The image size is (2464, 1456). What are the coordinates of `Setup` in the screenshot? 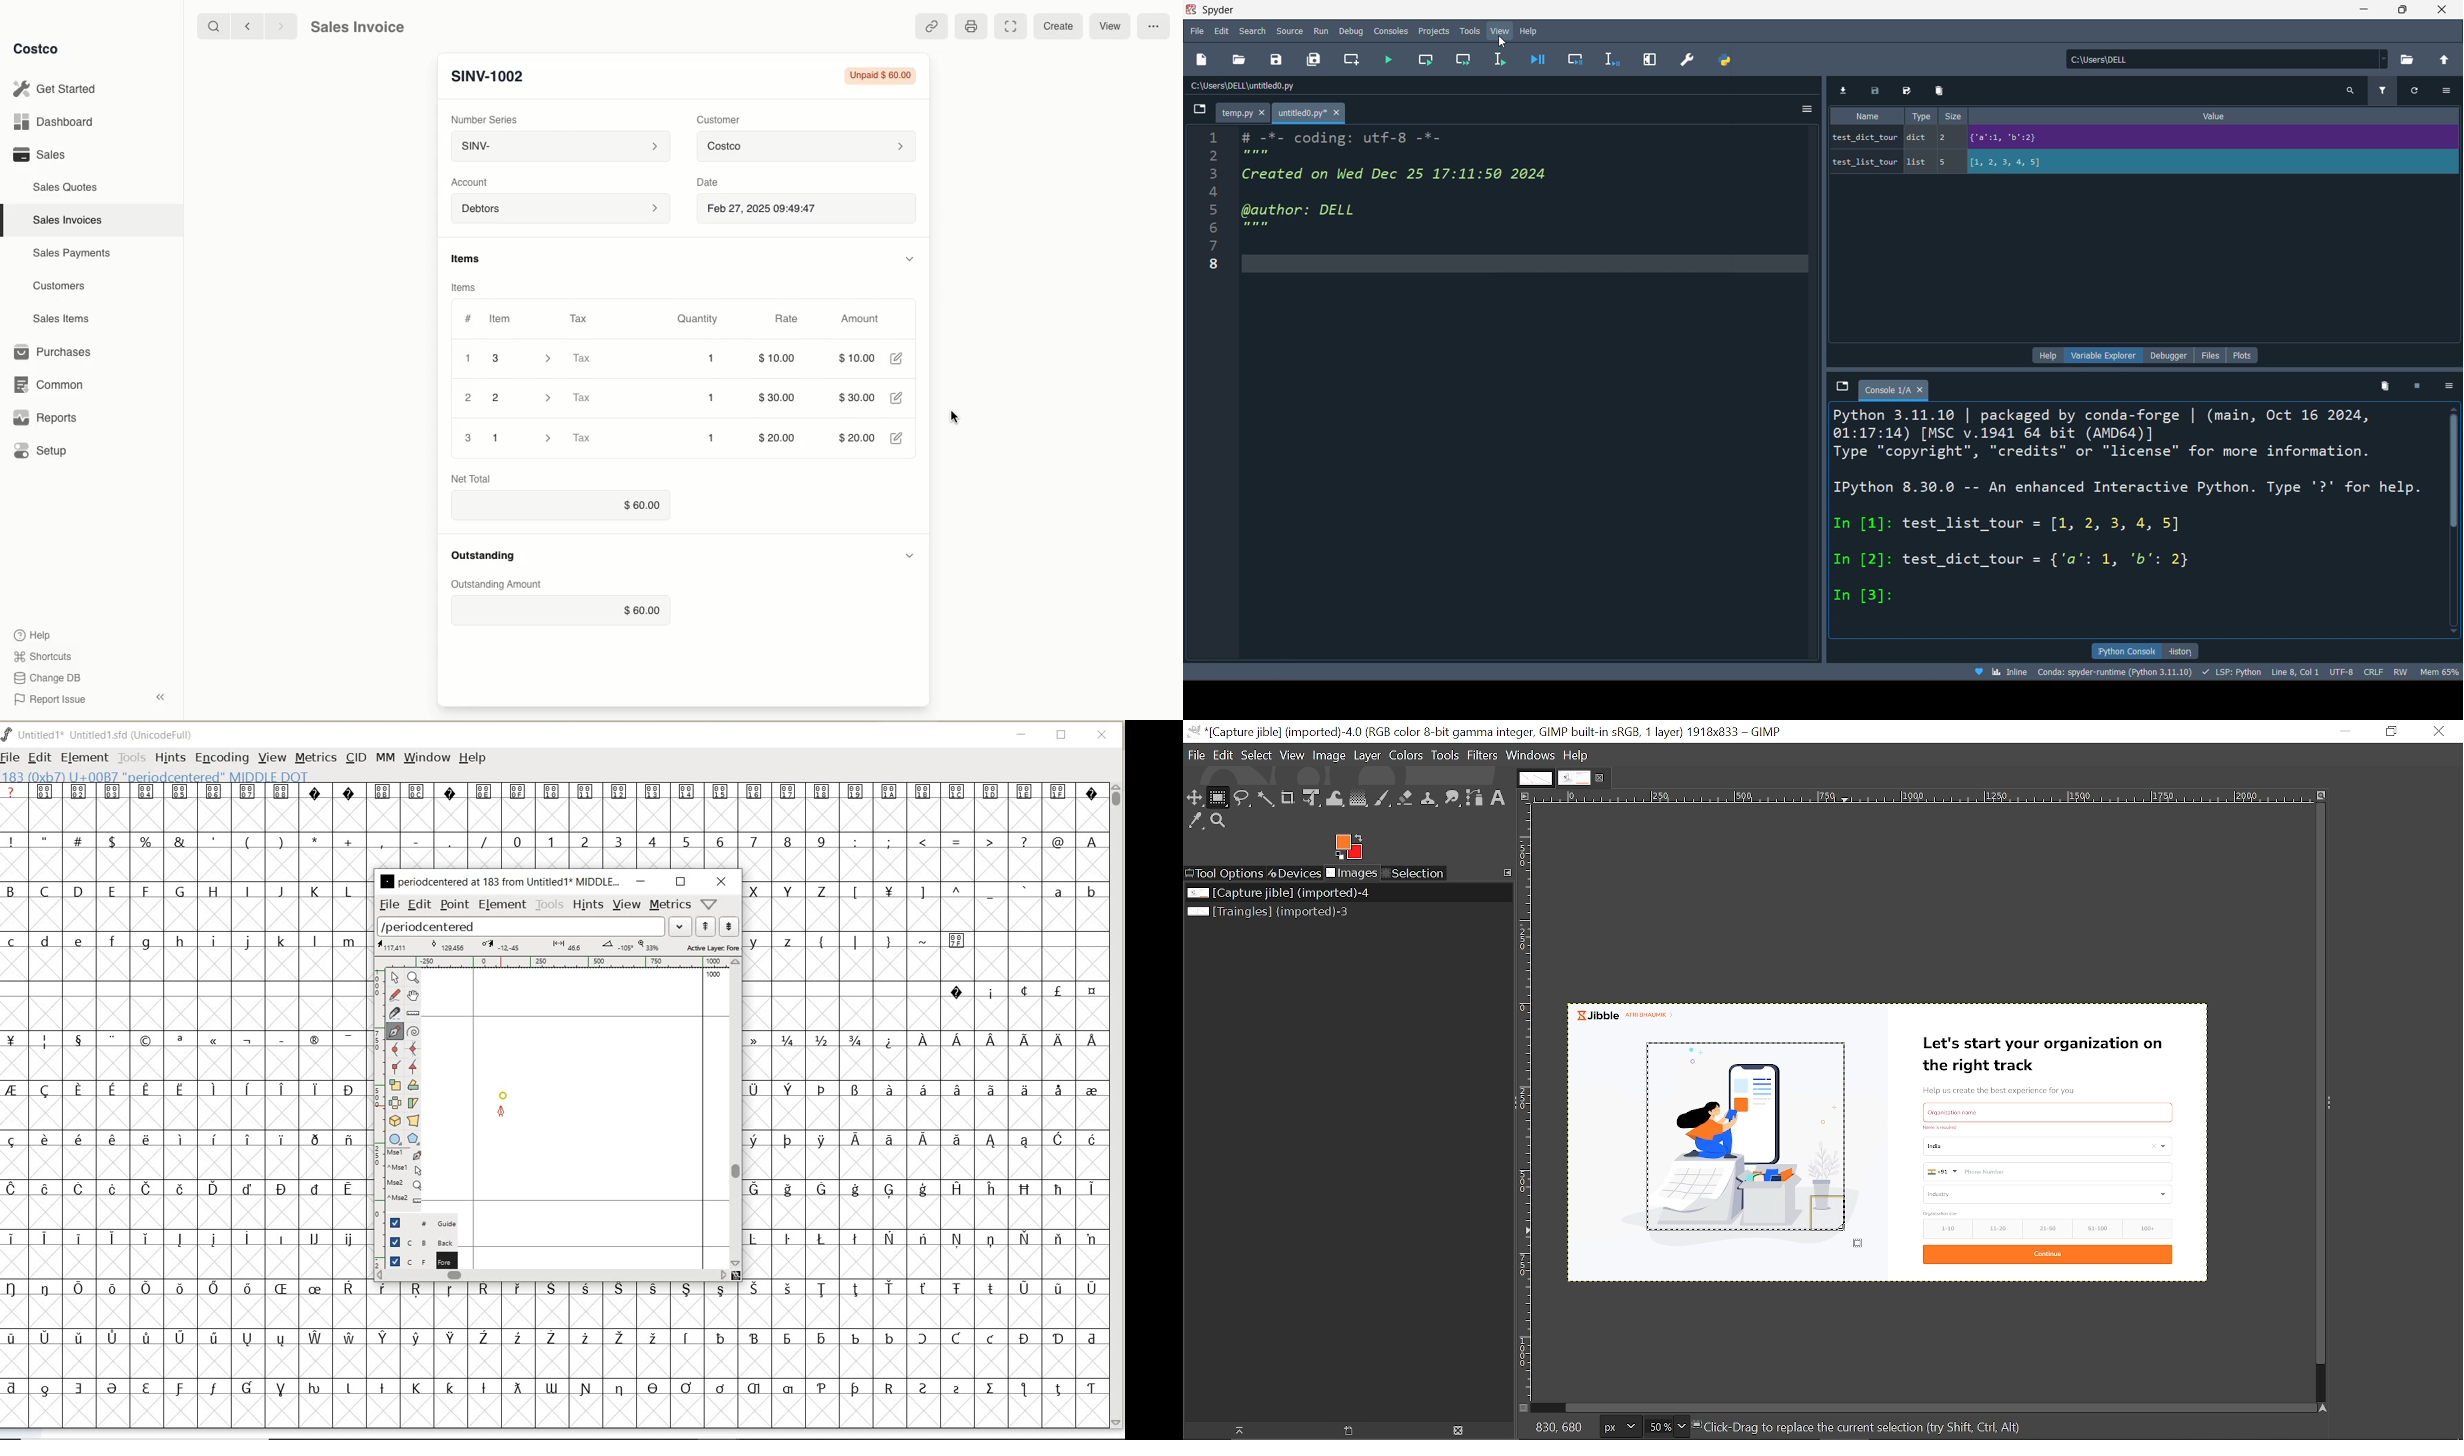 It's located at (42, 452).